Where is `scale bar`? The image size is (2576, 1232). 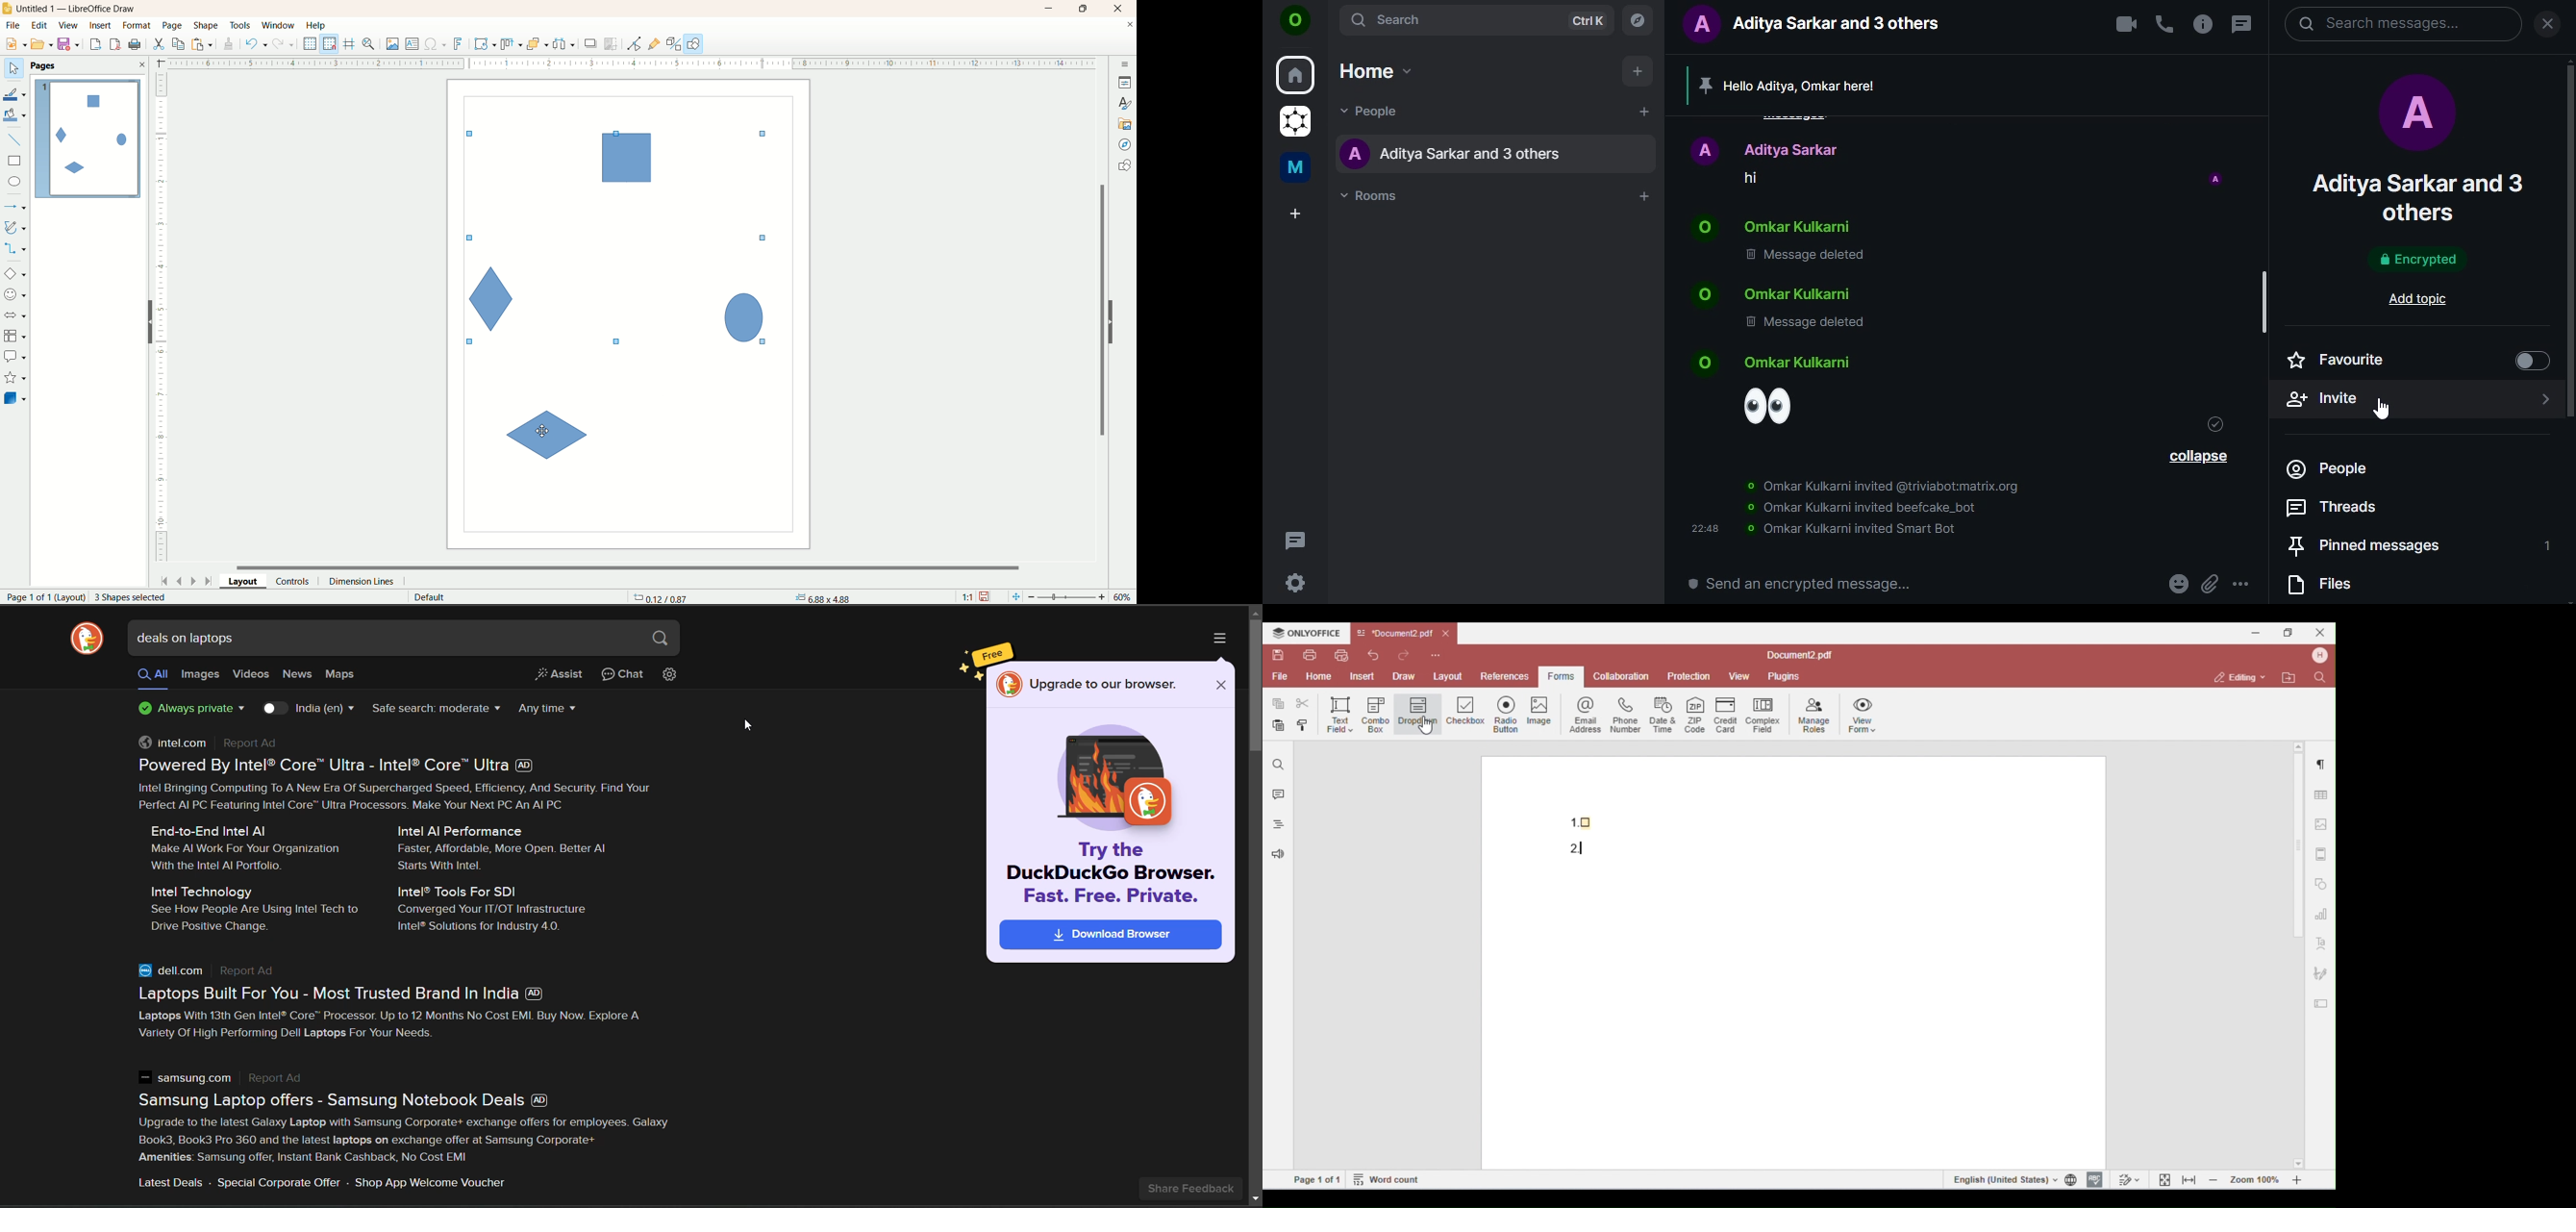 scale bar is located at coordinates (623, 62).